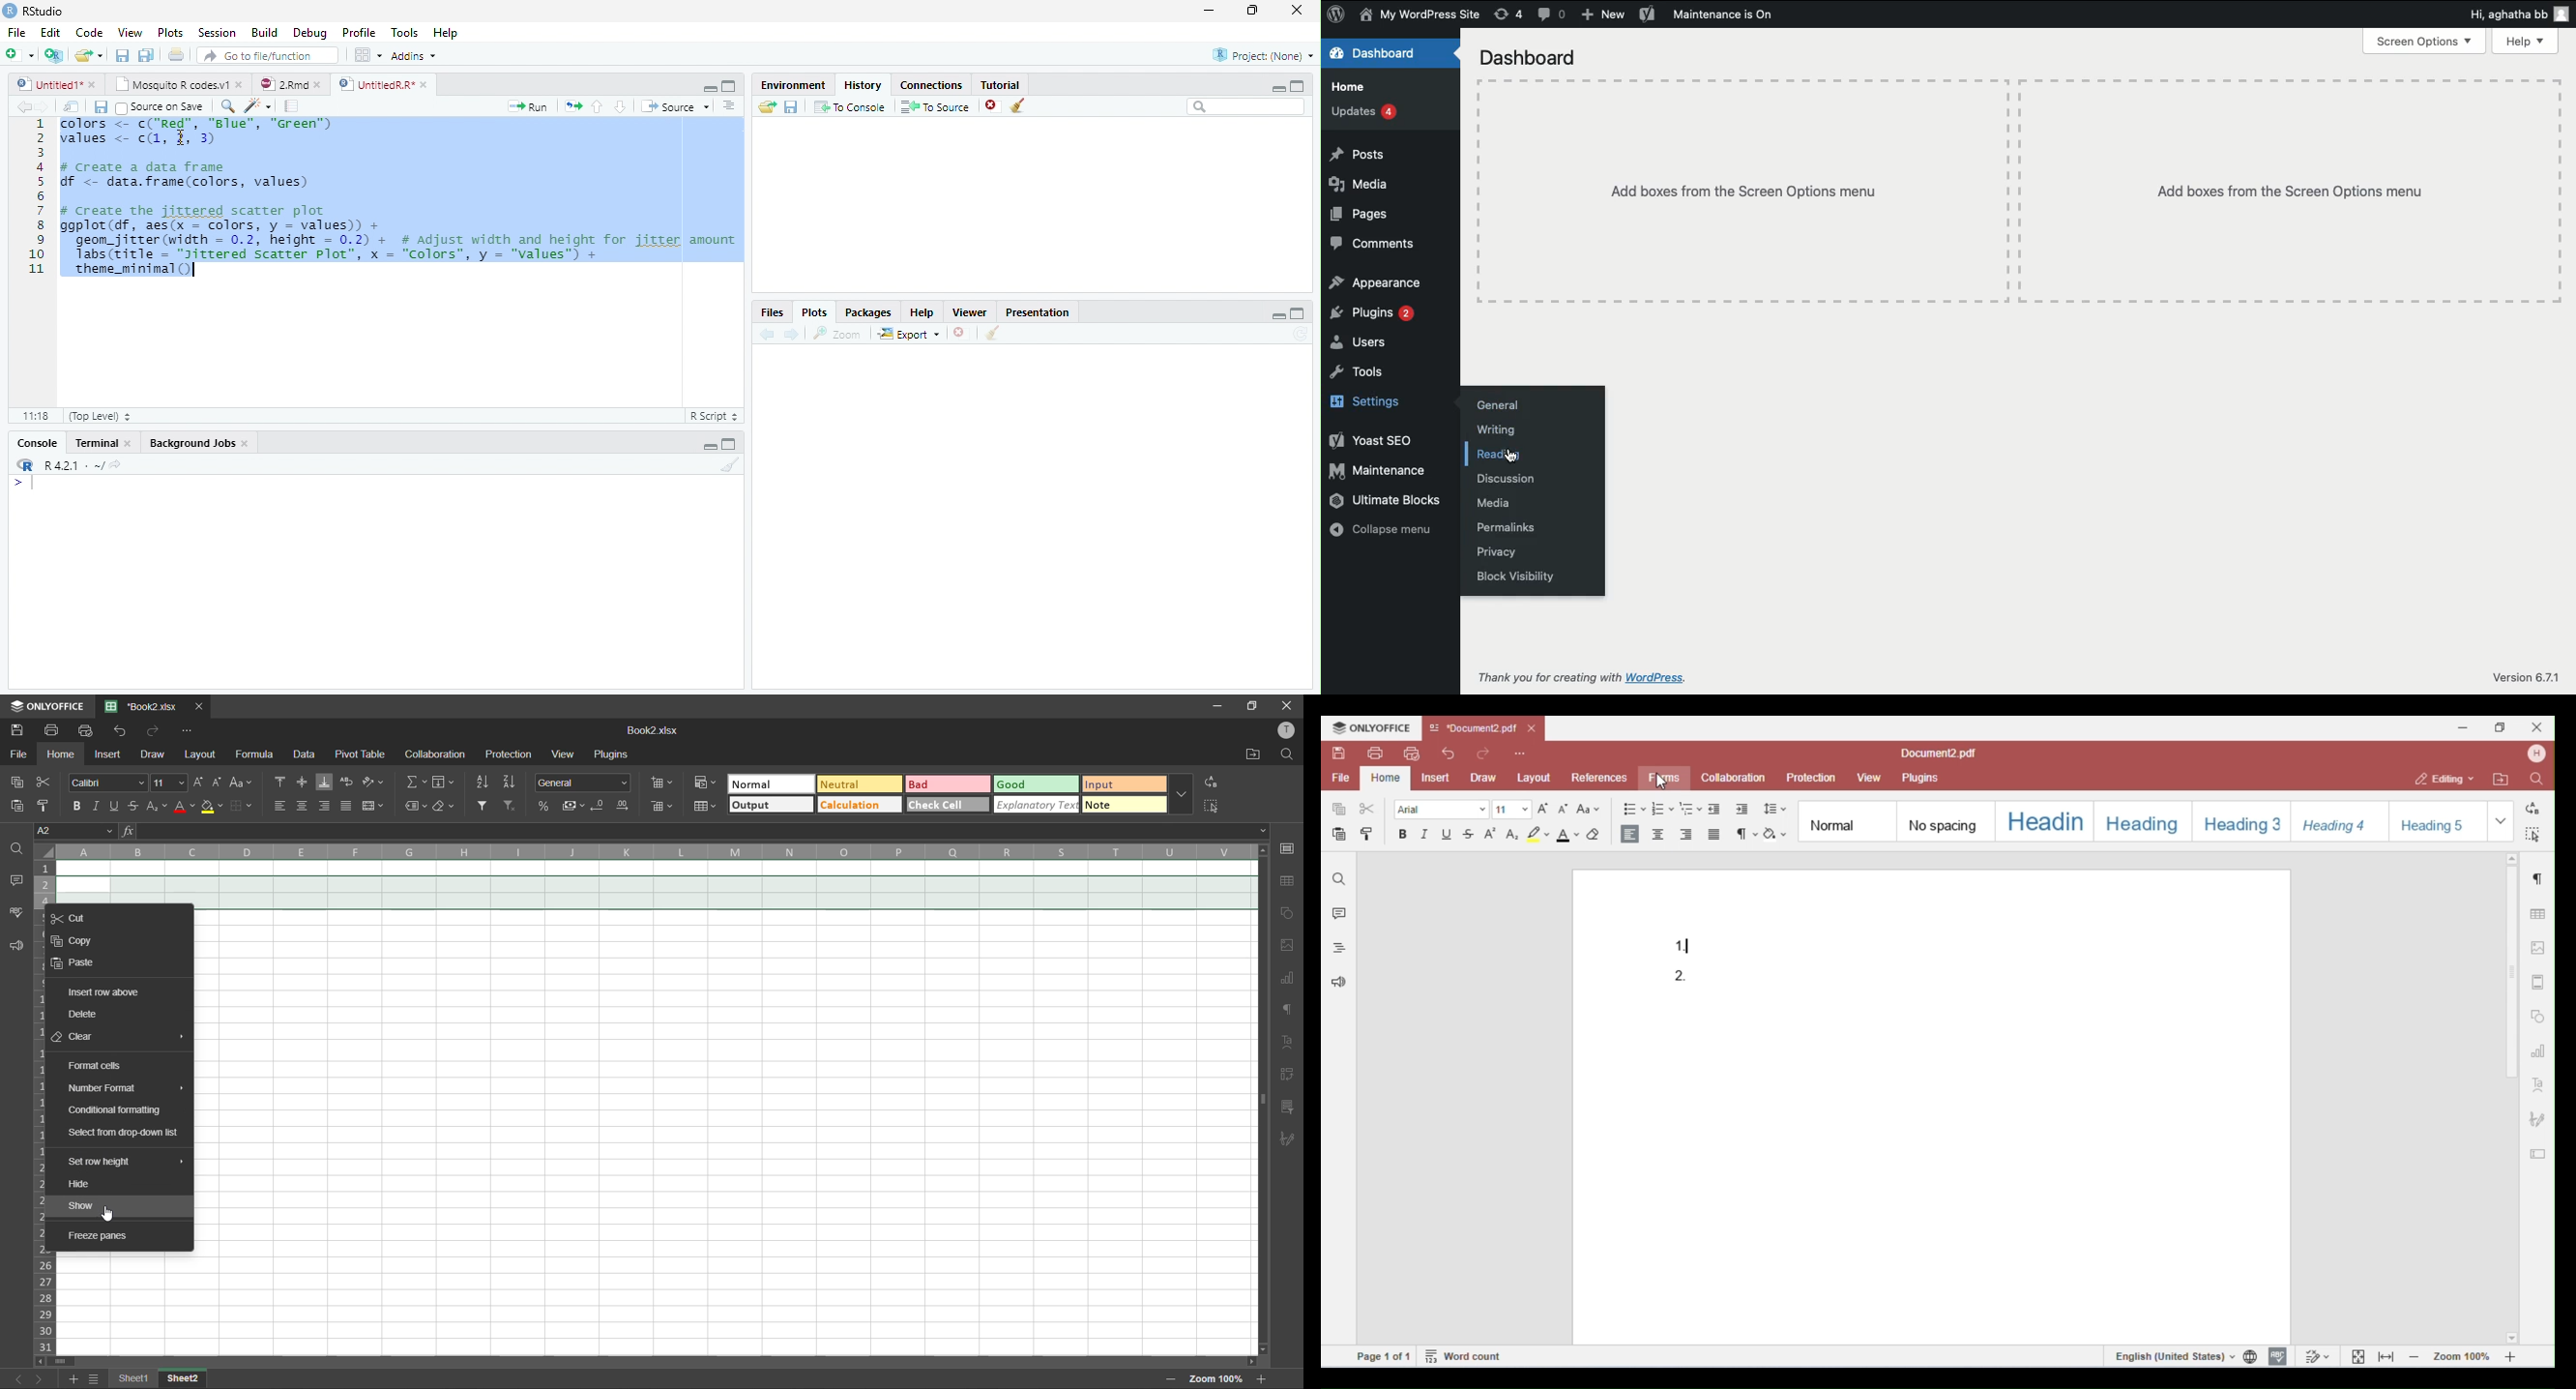  Describe the element at coordinates (239, 84) in the screenshot. I see `close` at that location.